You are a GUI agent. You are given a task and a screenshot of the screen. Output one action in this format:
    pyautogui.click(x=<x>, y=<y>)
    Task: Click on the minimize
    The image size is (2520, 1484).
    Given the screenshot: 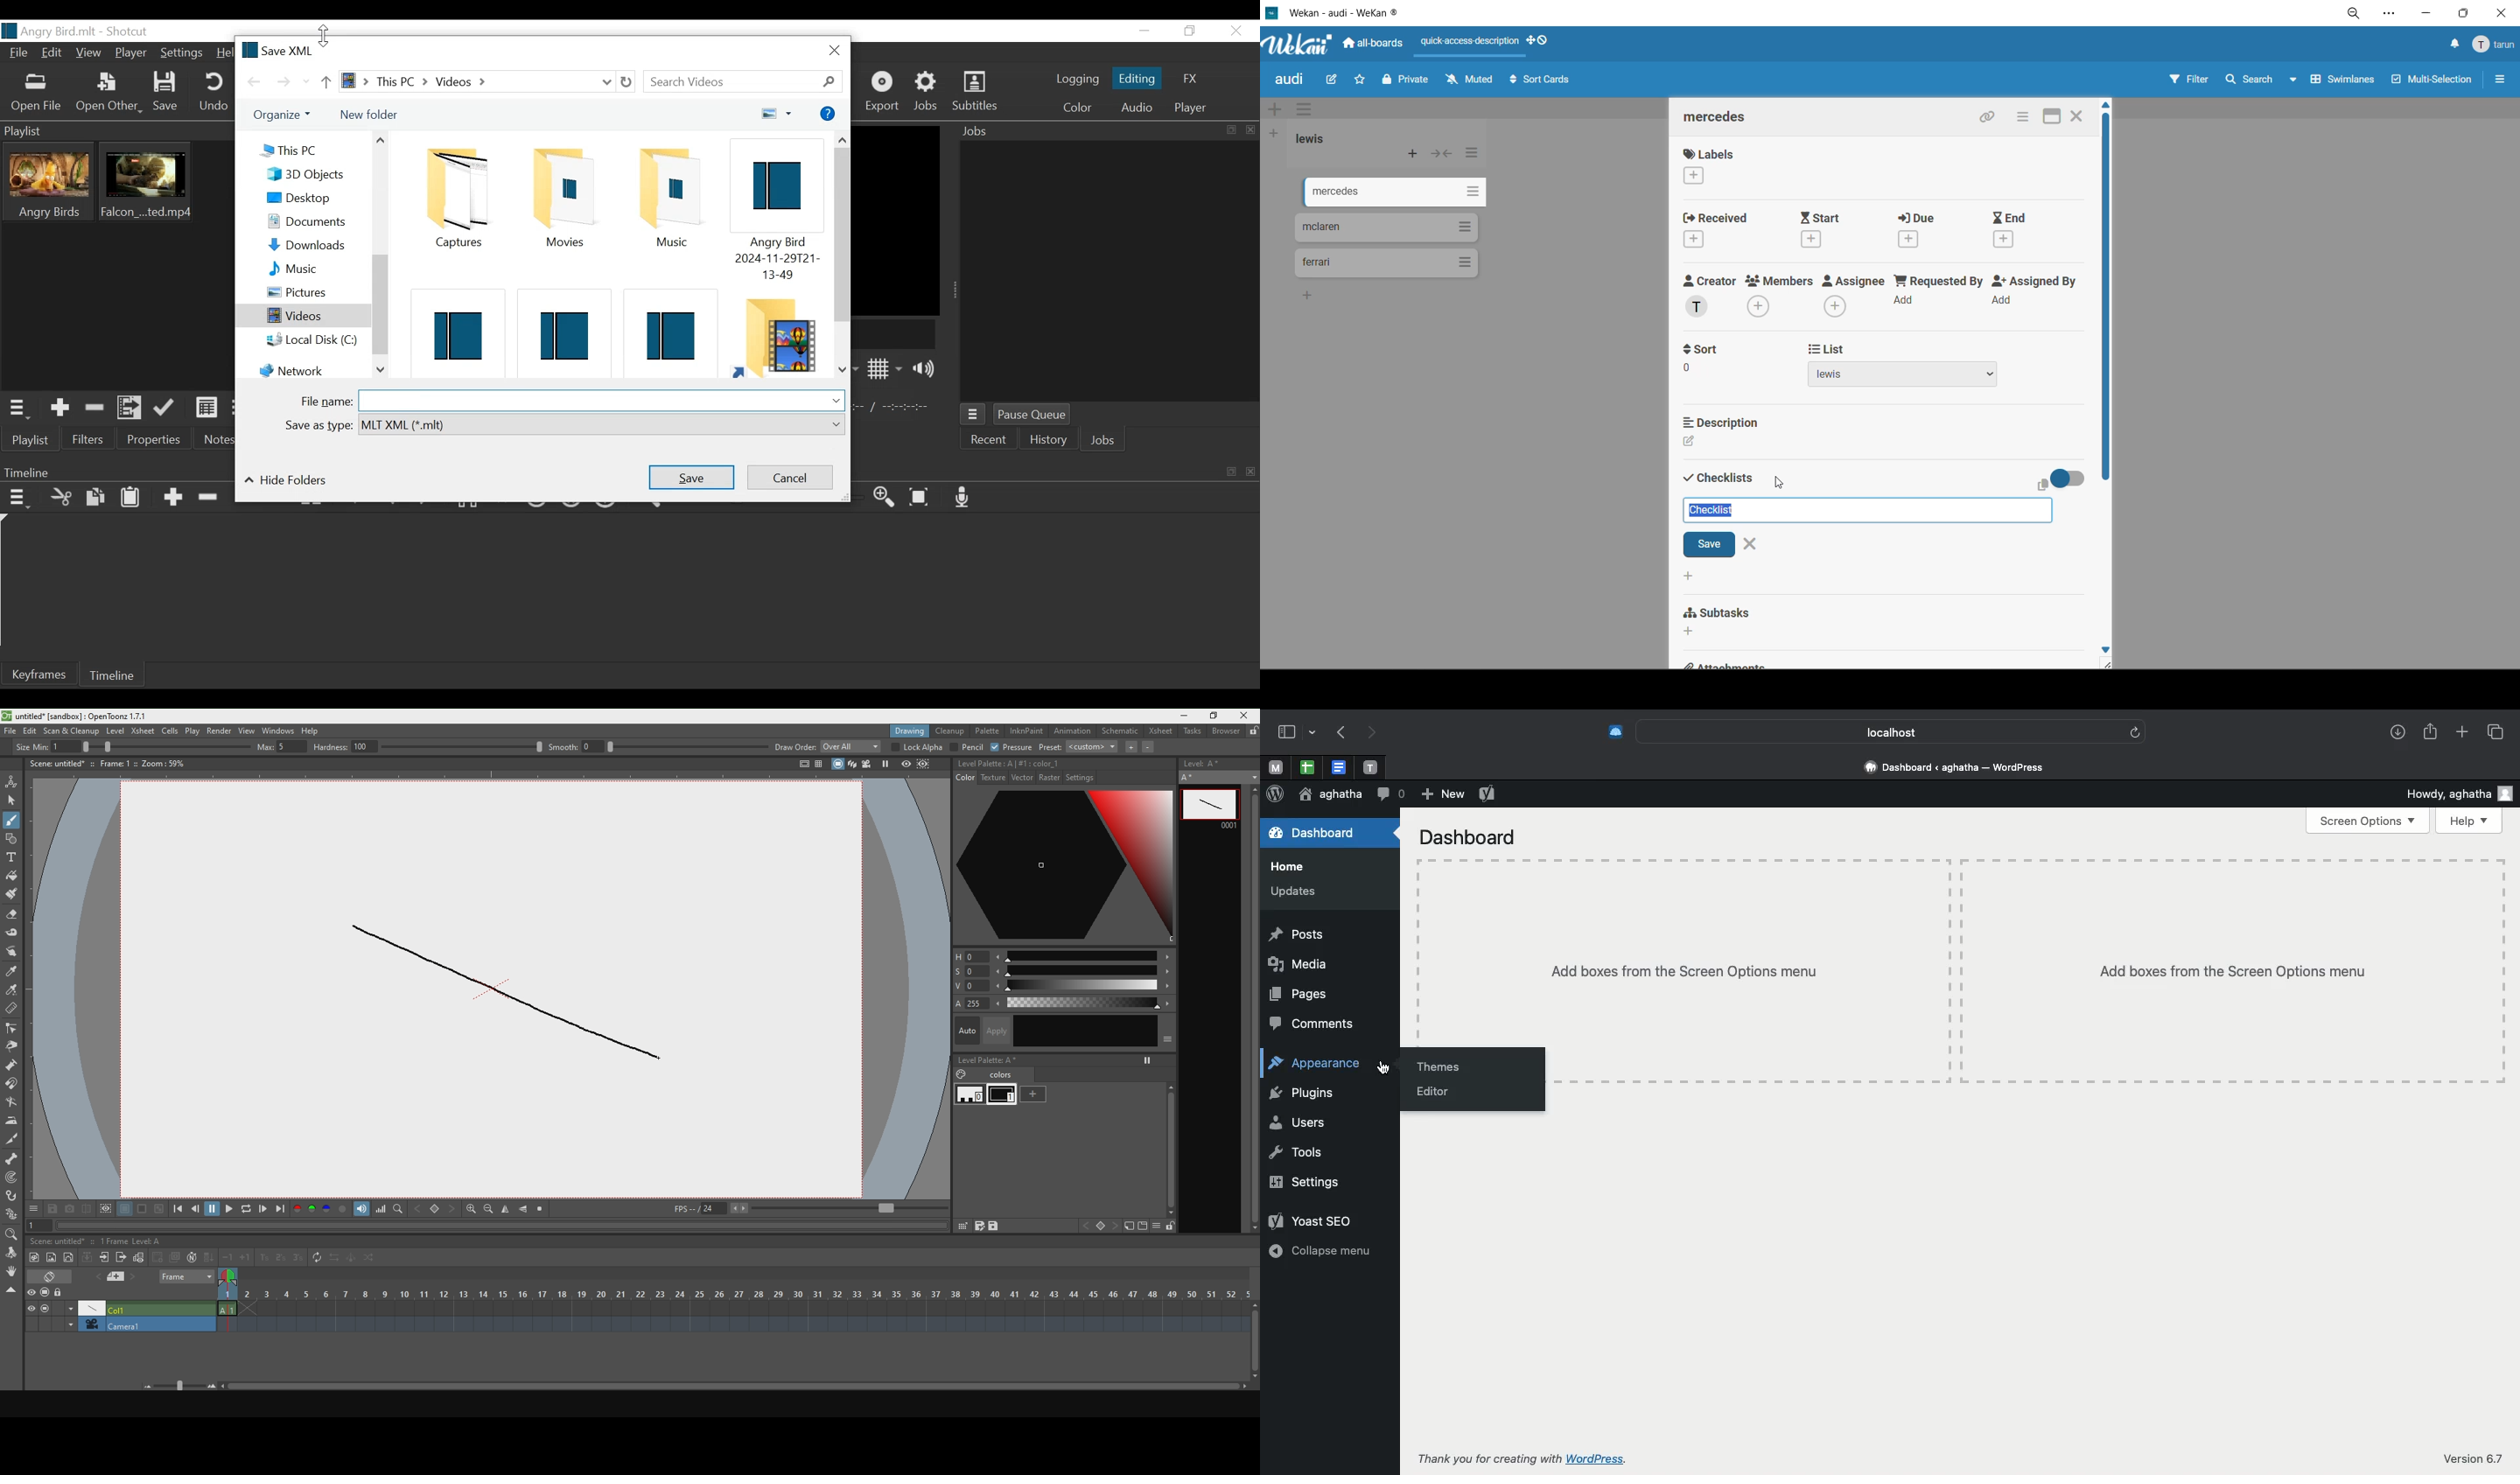 What is the action you would take?
    pyautogui.click(x=1146, y=30)
    